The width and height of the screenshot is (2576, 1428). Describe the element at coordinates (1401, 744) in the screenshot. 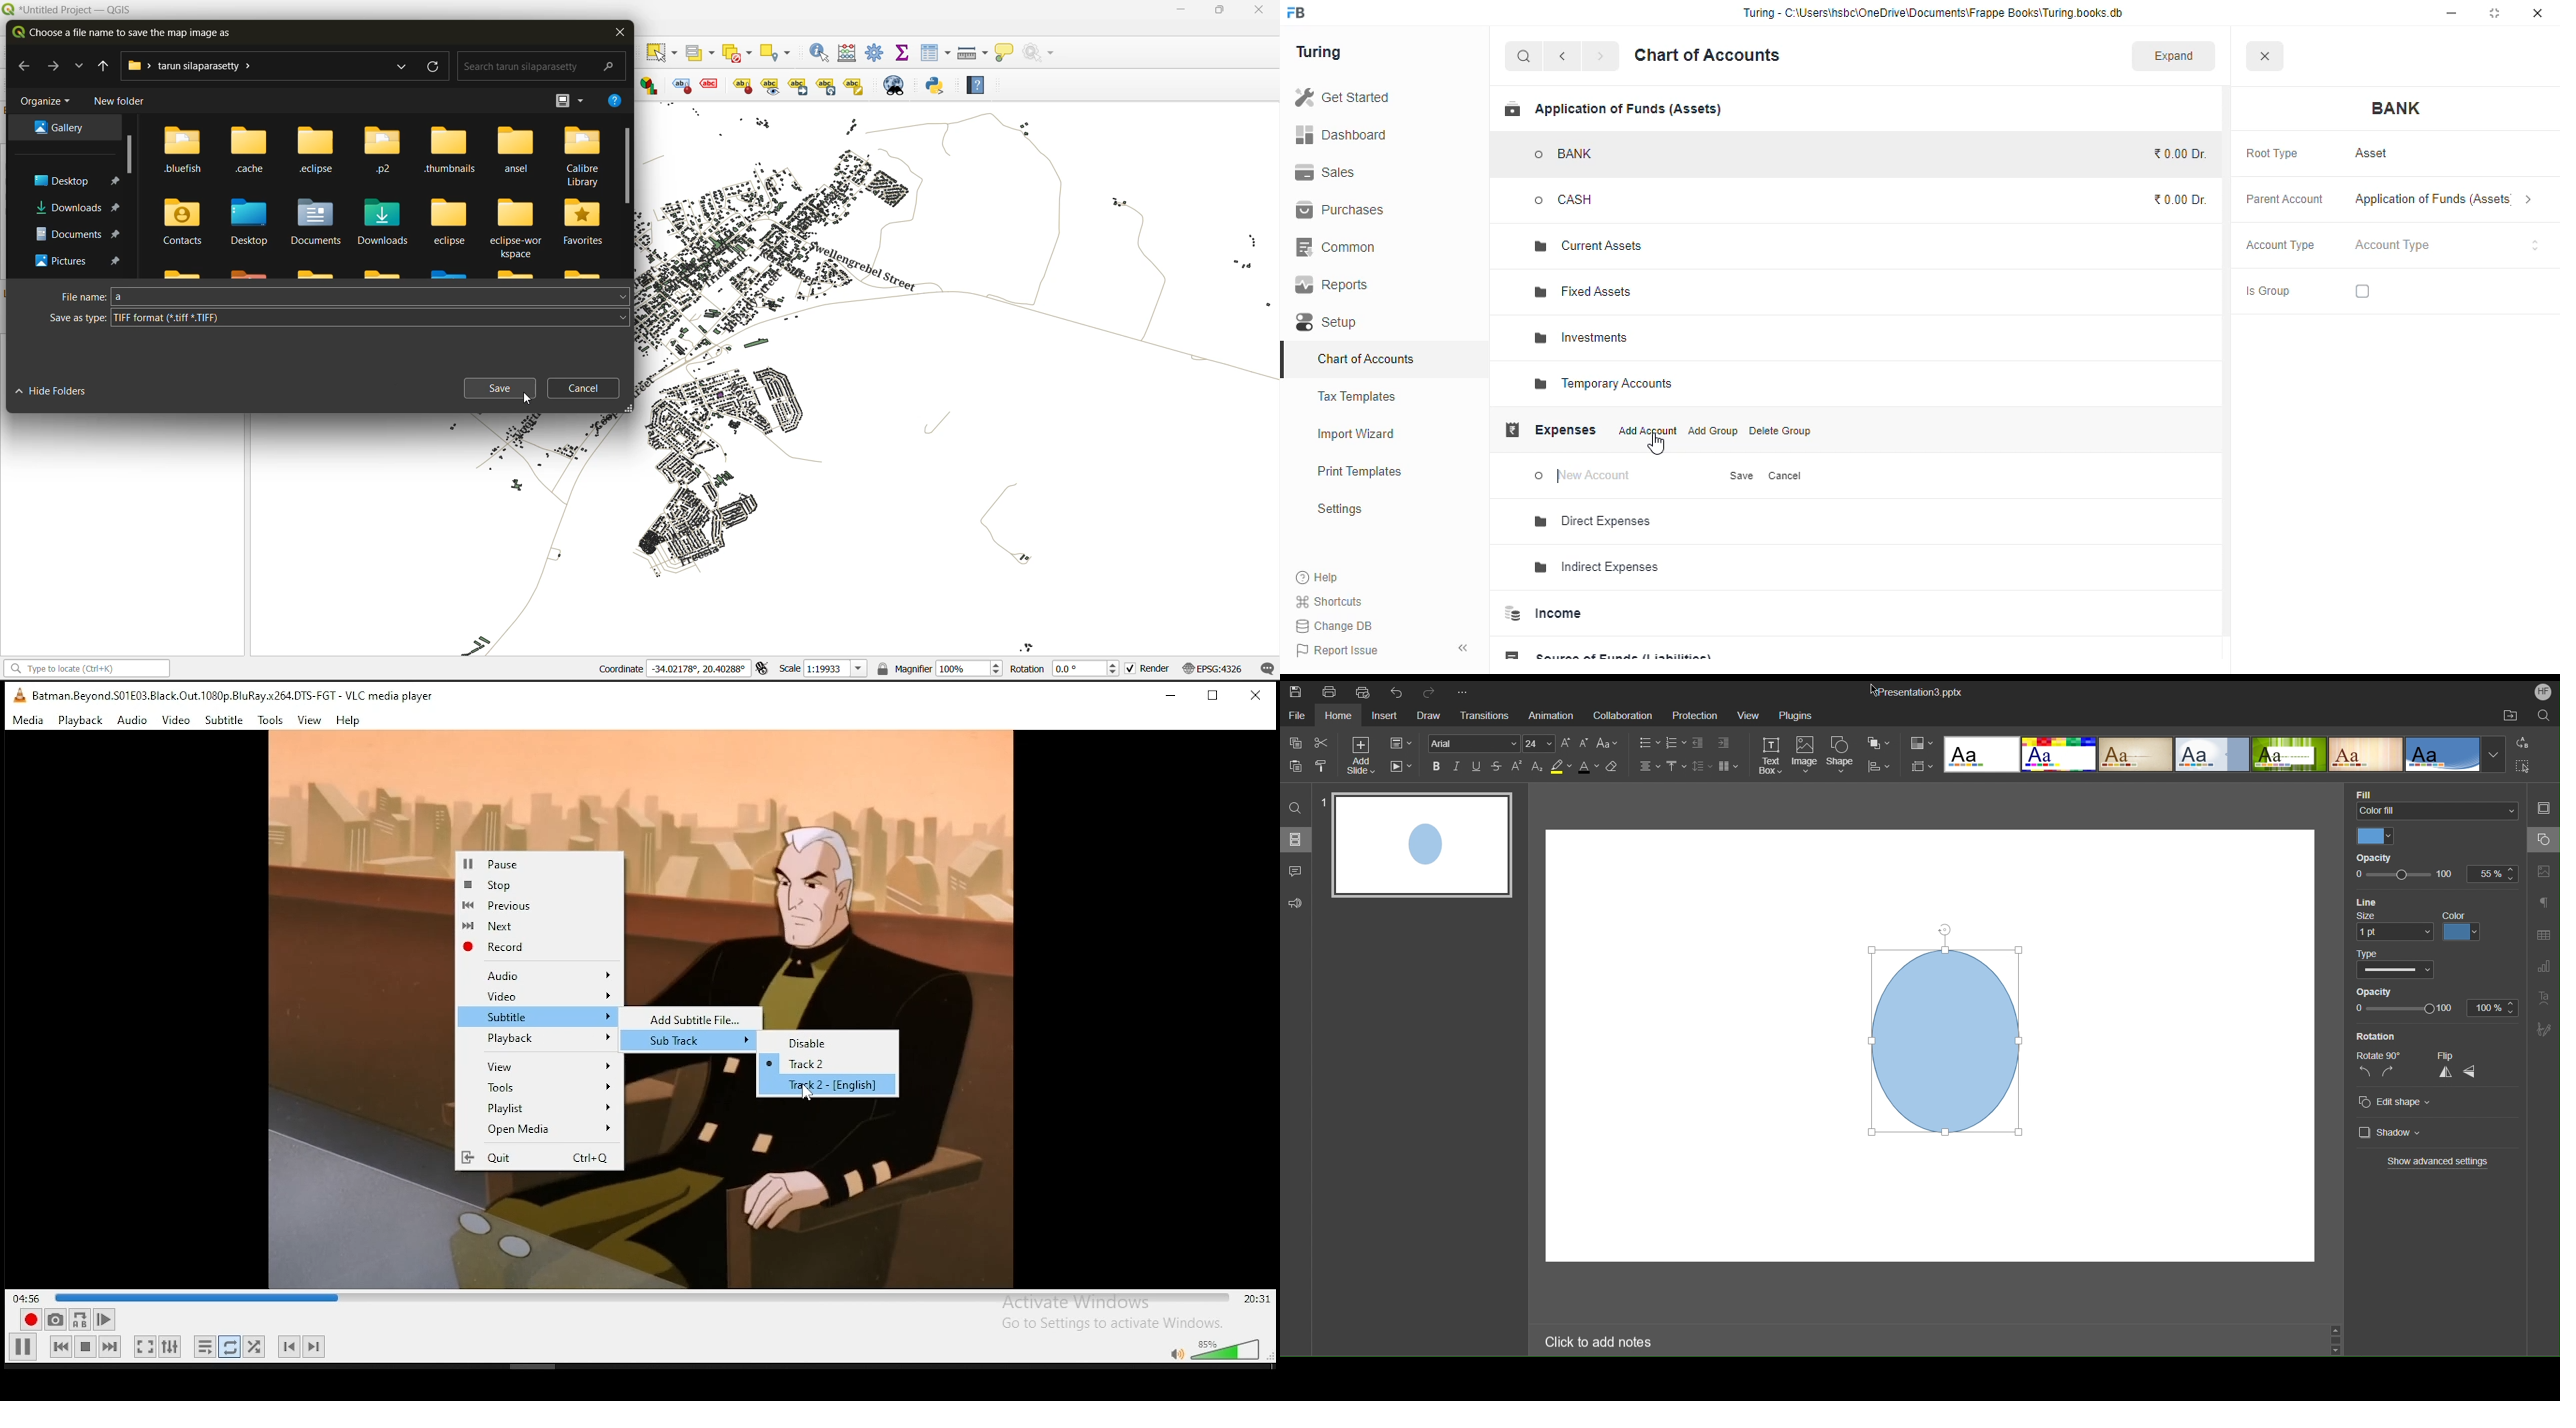

I see `Slide Settings` at that location.